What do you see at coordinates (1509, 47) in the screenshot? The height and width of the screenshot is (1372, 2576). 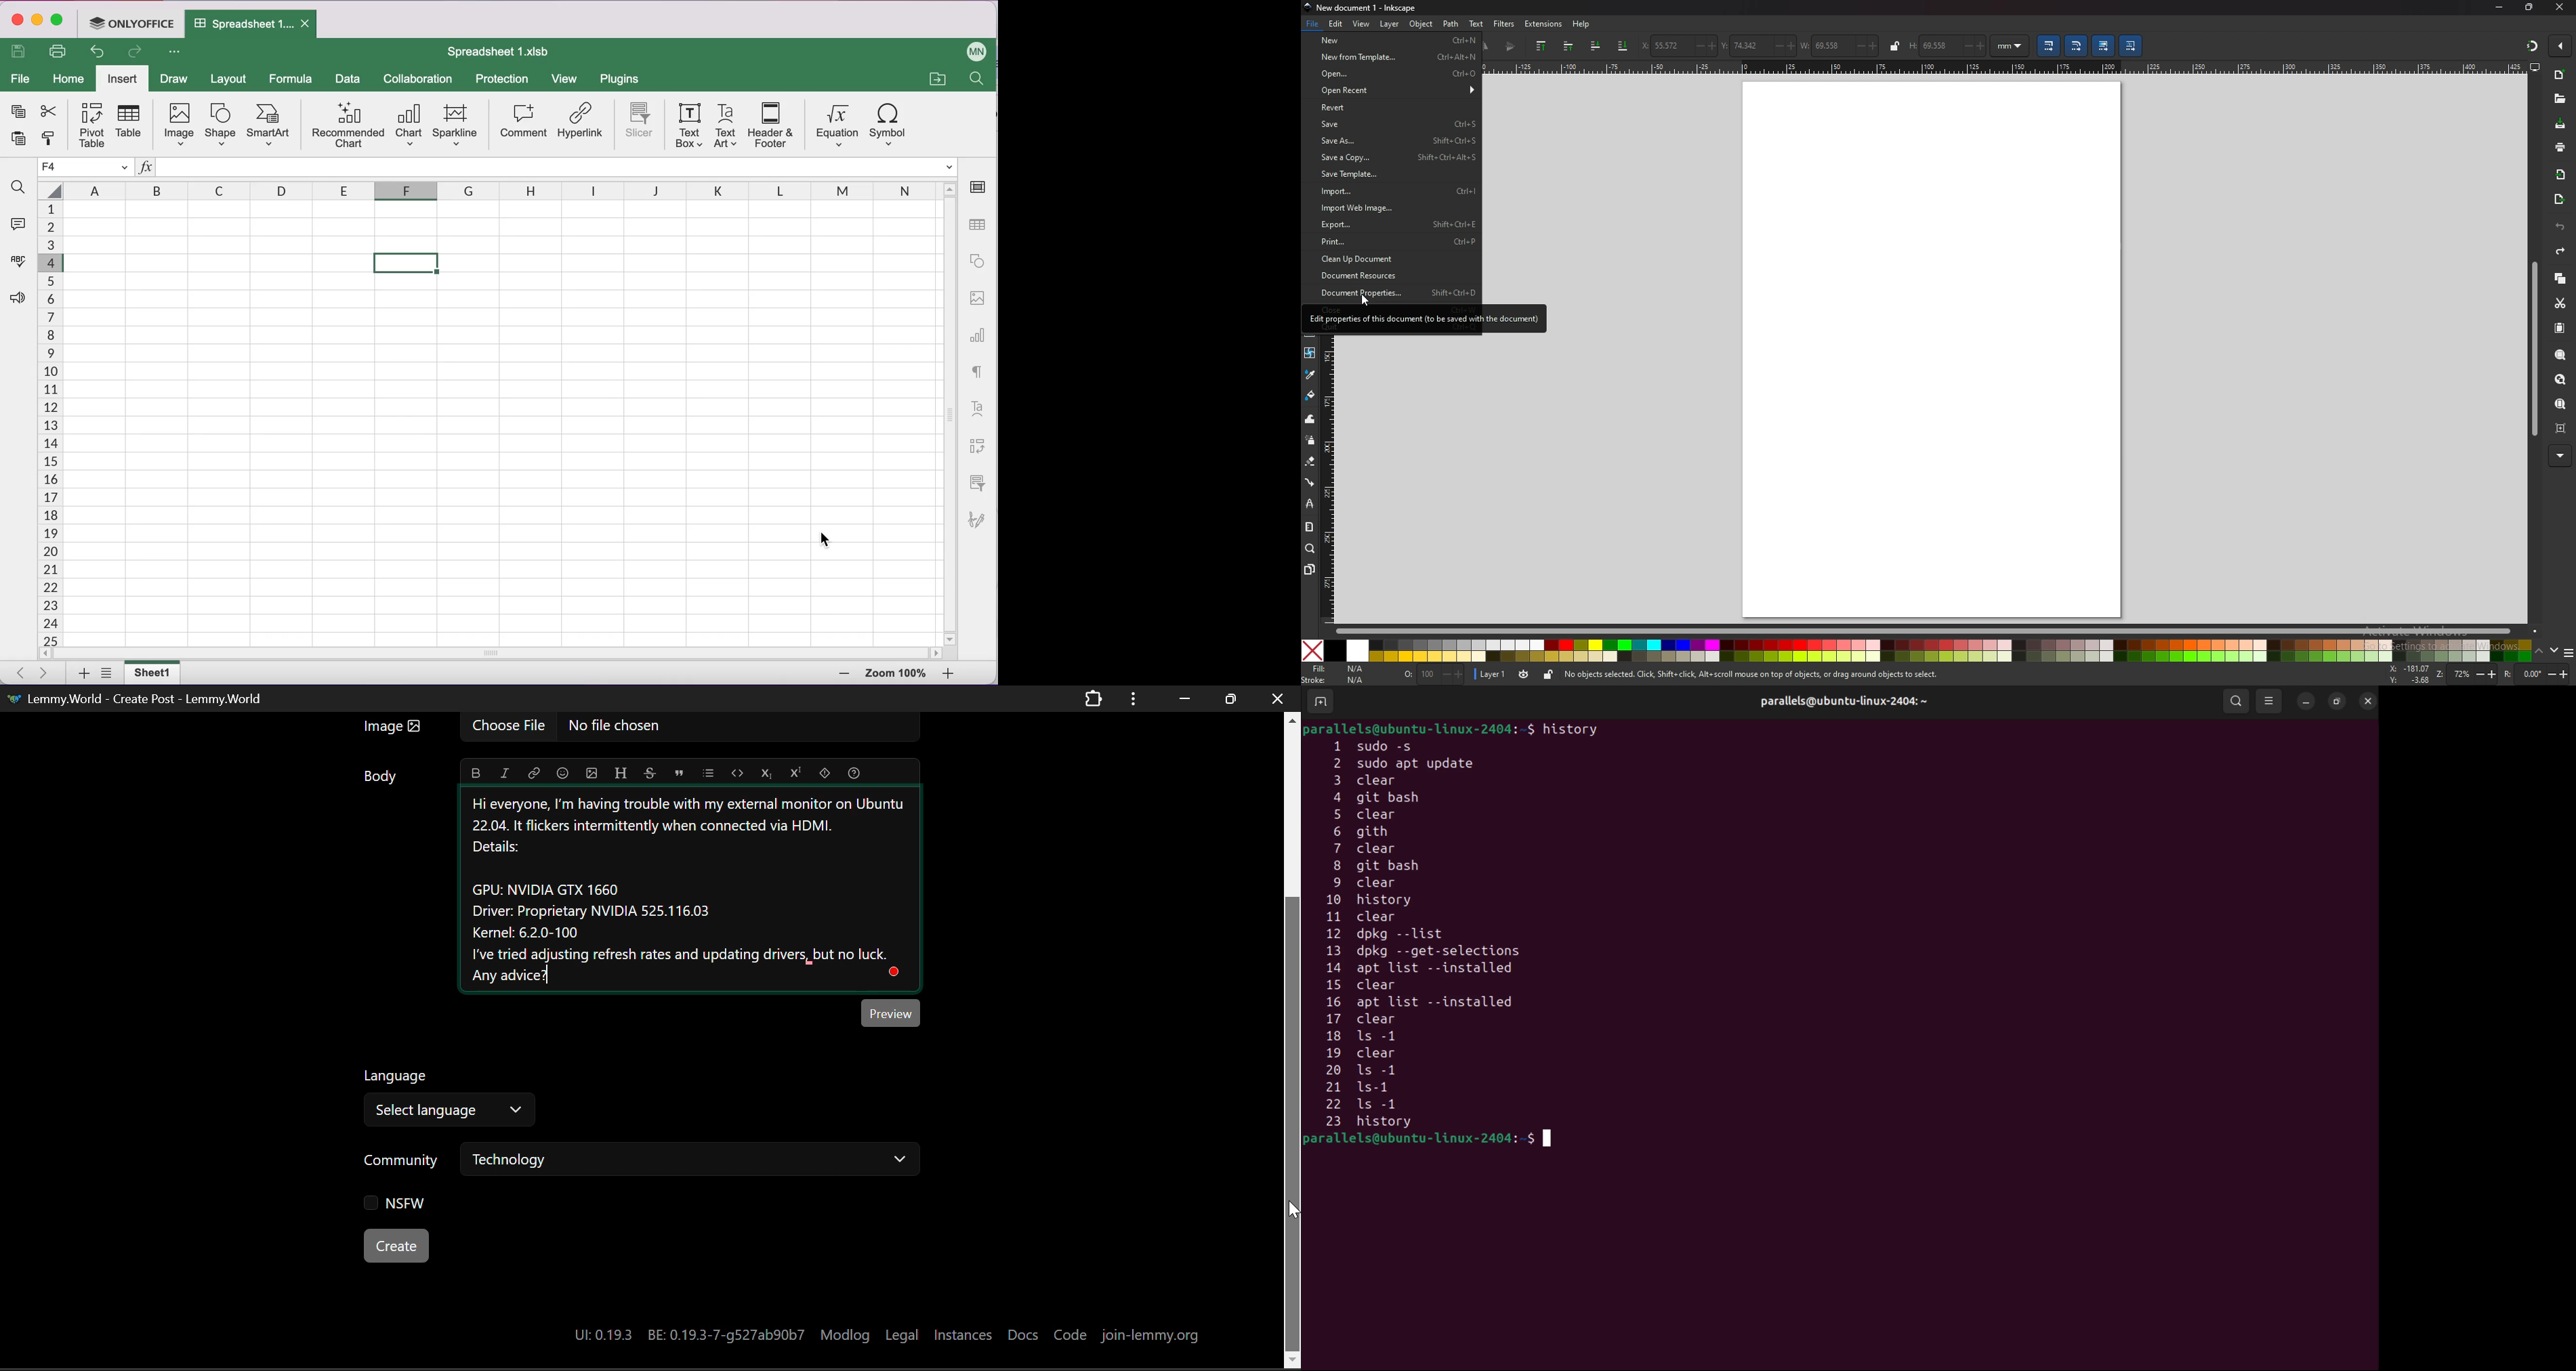 I see `flip vertical` at bounding box center [1509, 47].